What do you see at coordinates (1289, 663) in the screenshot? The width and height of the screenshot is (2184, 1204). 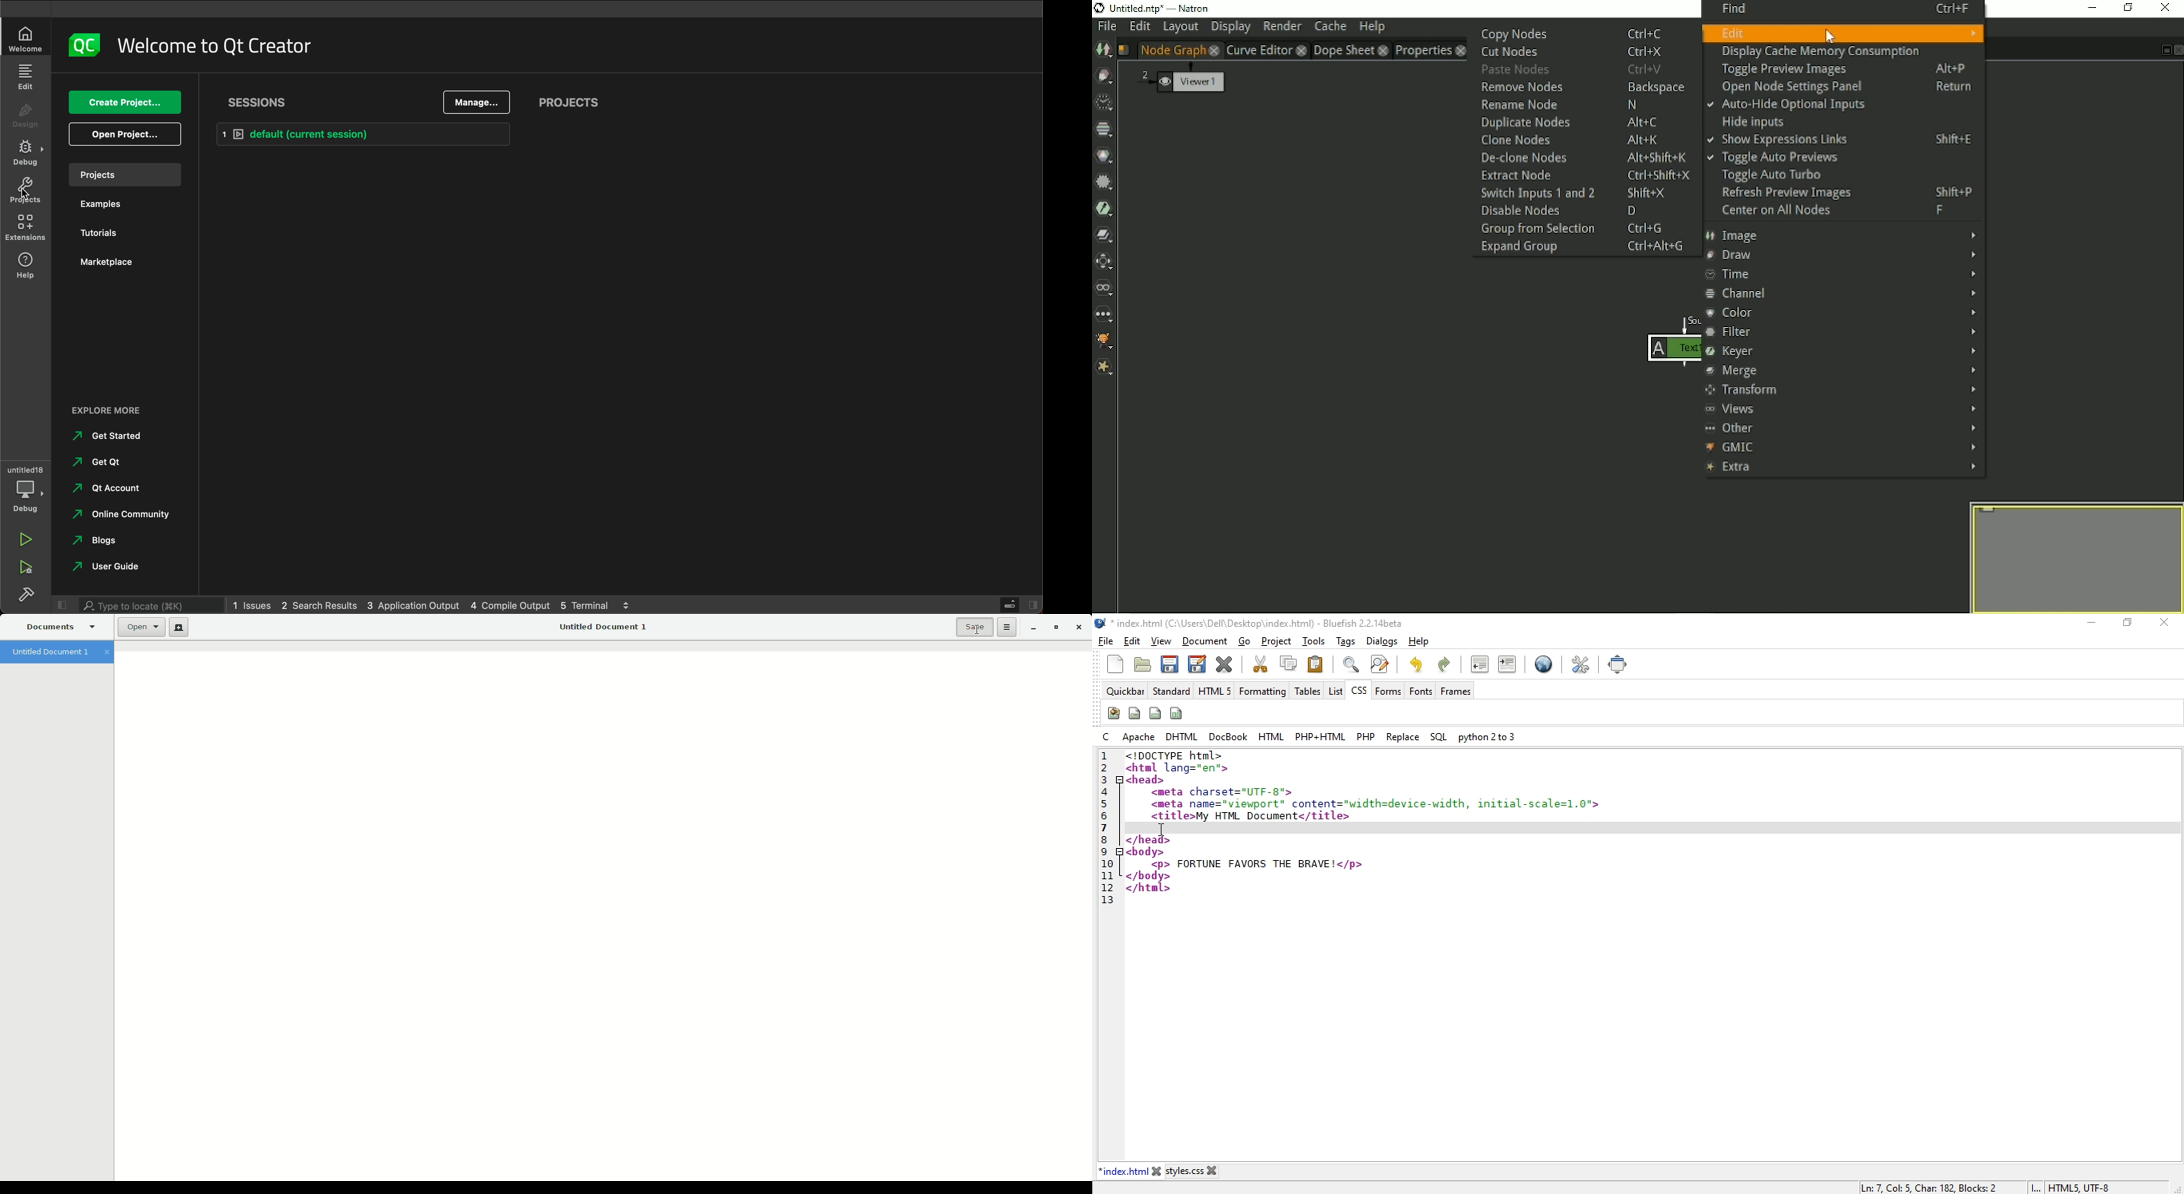 I see `copy` at bounding box center [1289, 663].